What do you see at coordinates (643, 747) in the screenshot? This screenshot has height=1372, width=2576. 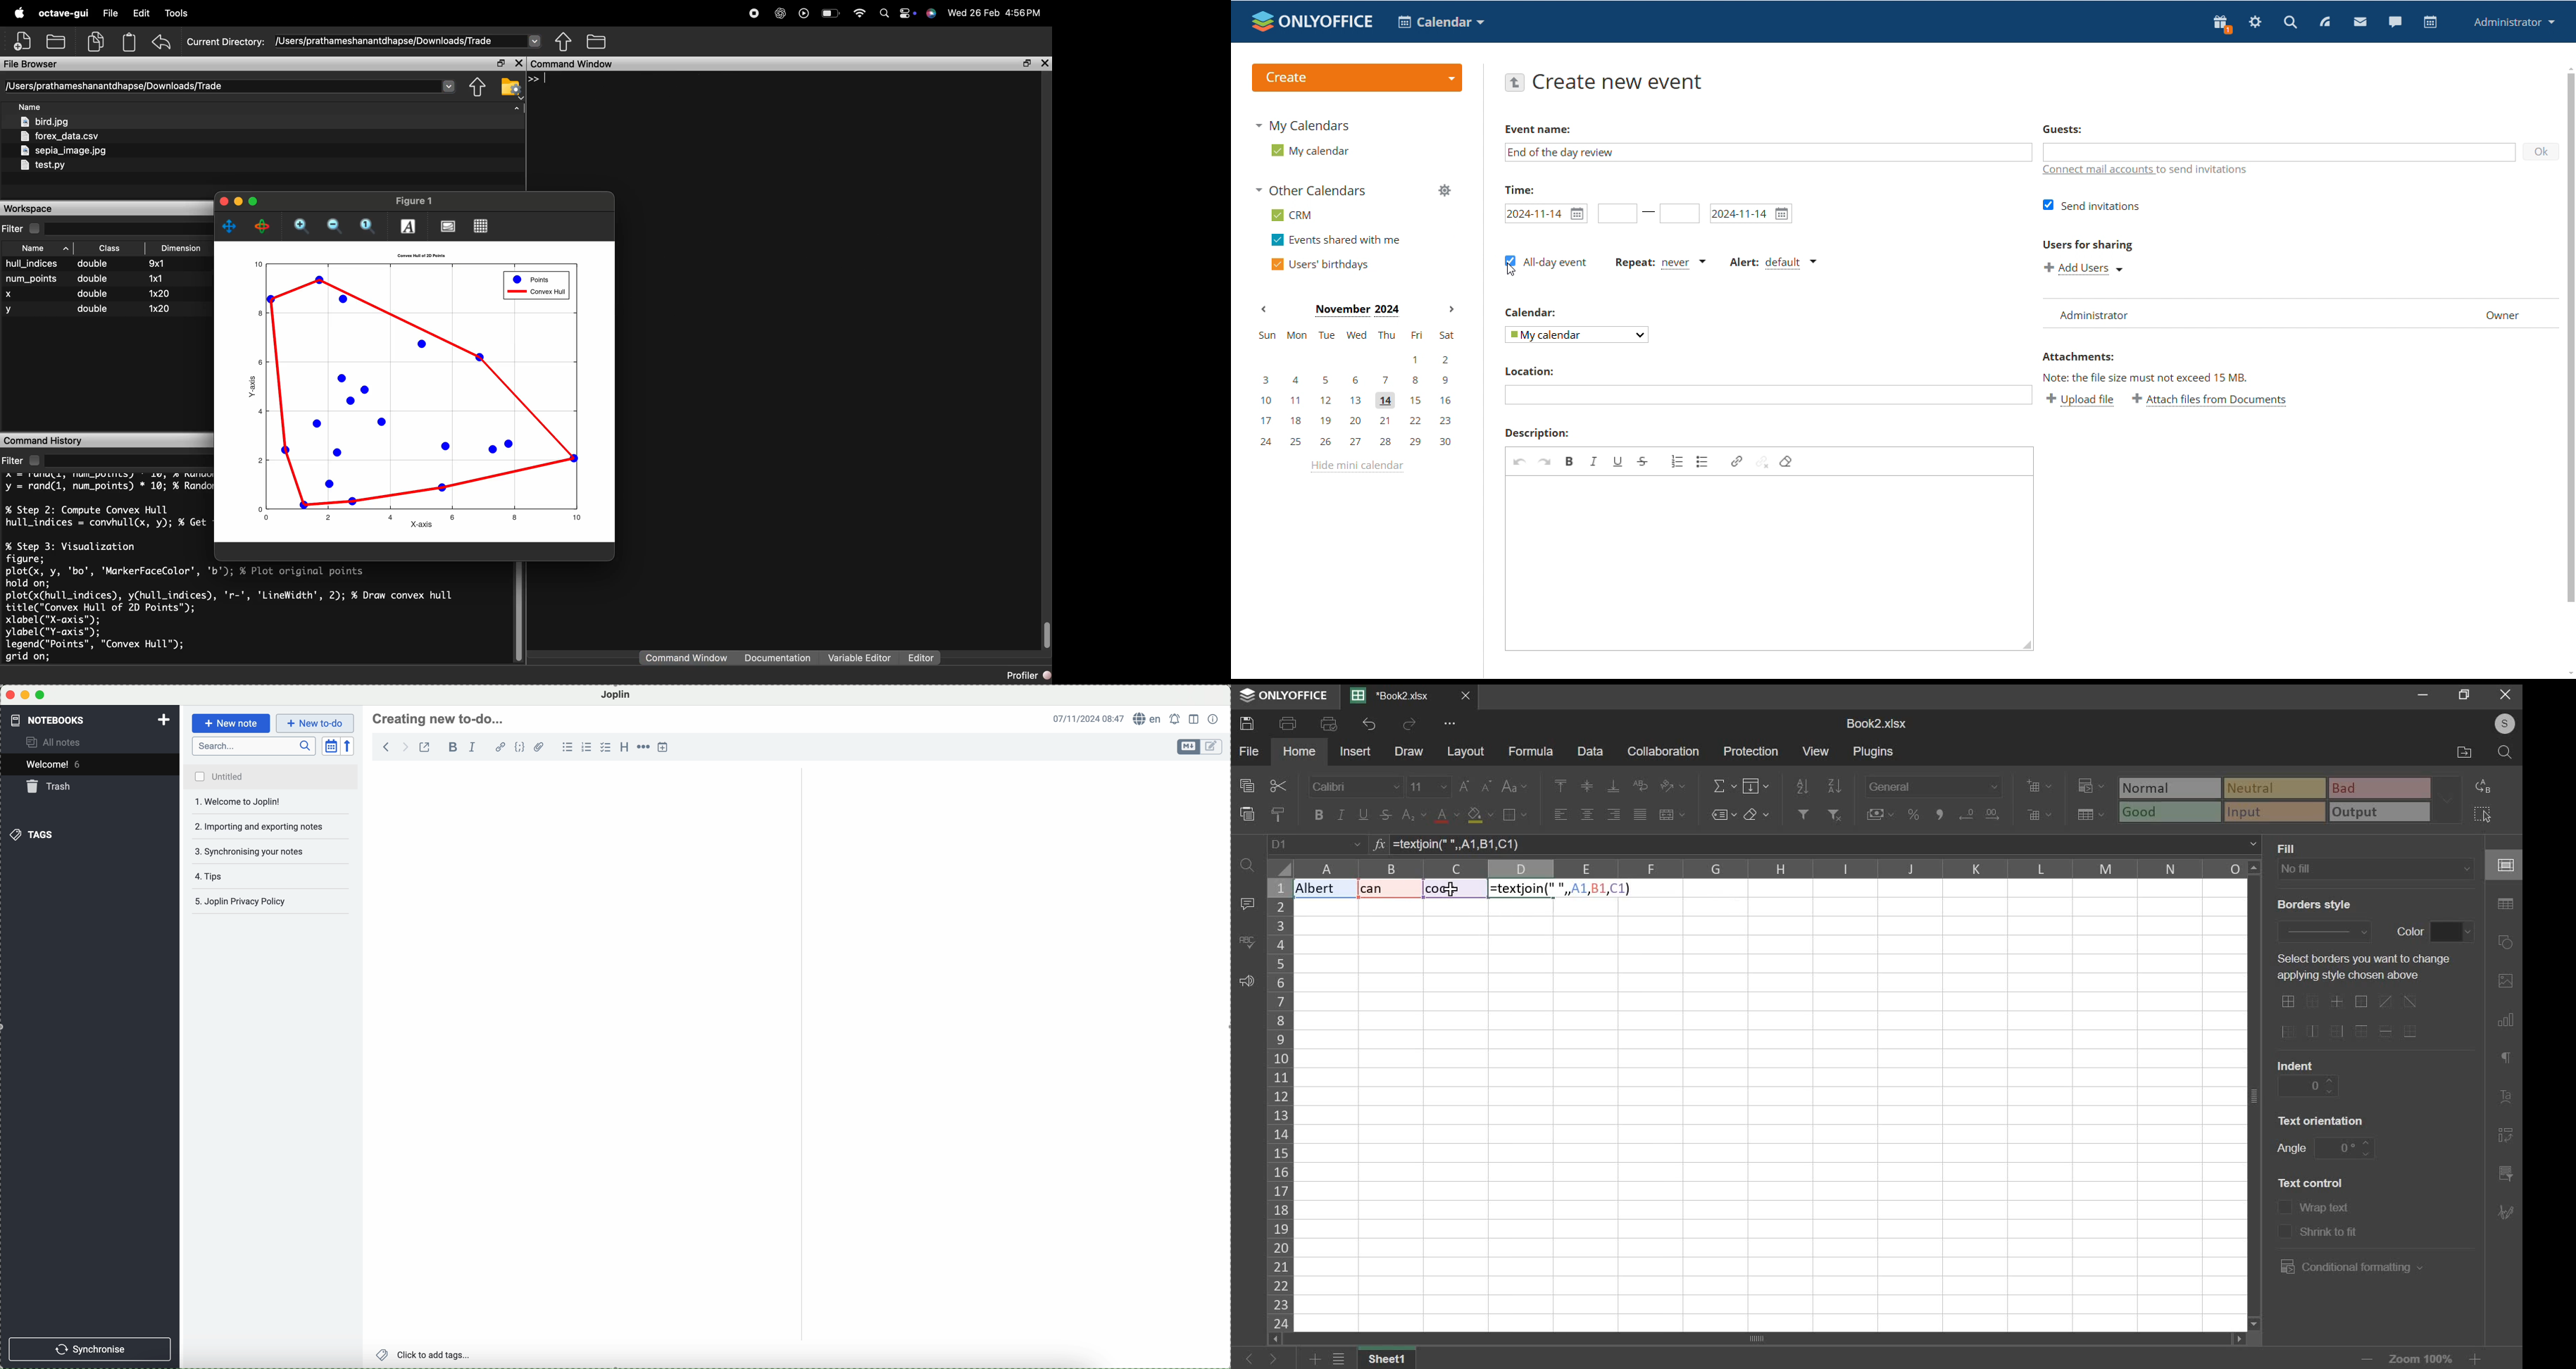 I see `horizontal rule` at bounding box center [643, 747].